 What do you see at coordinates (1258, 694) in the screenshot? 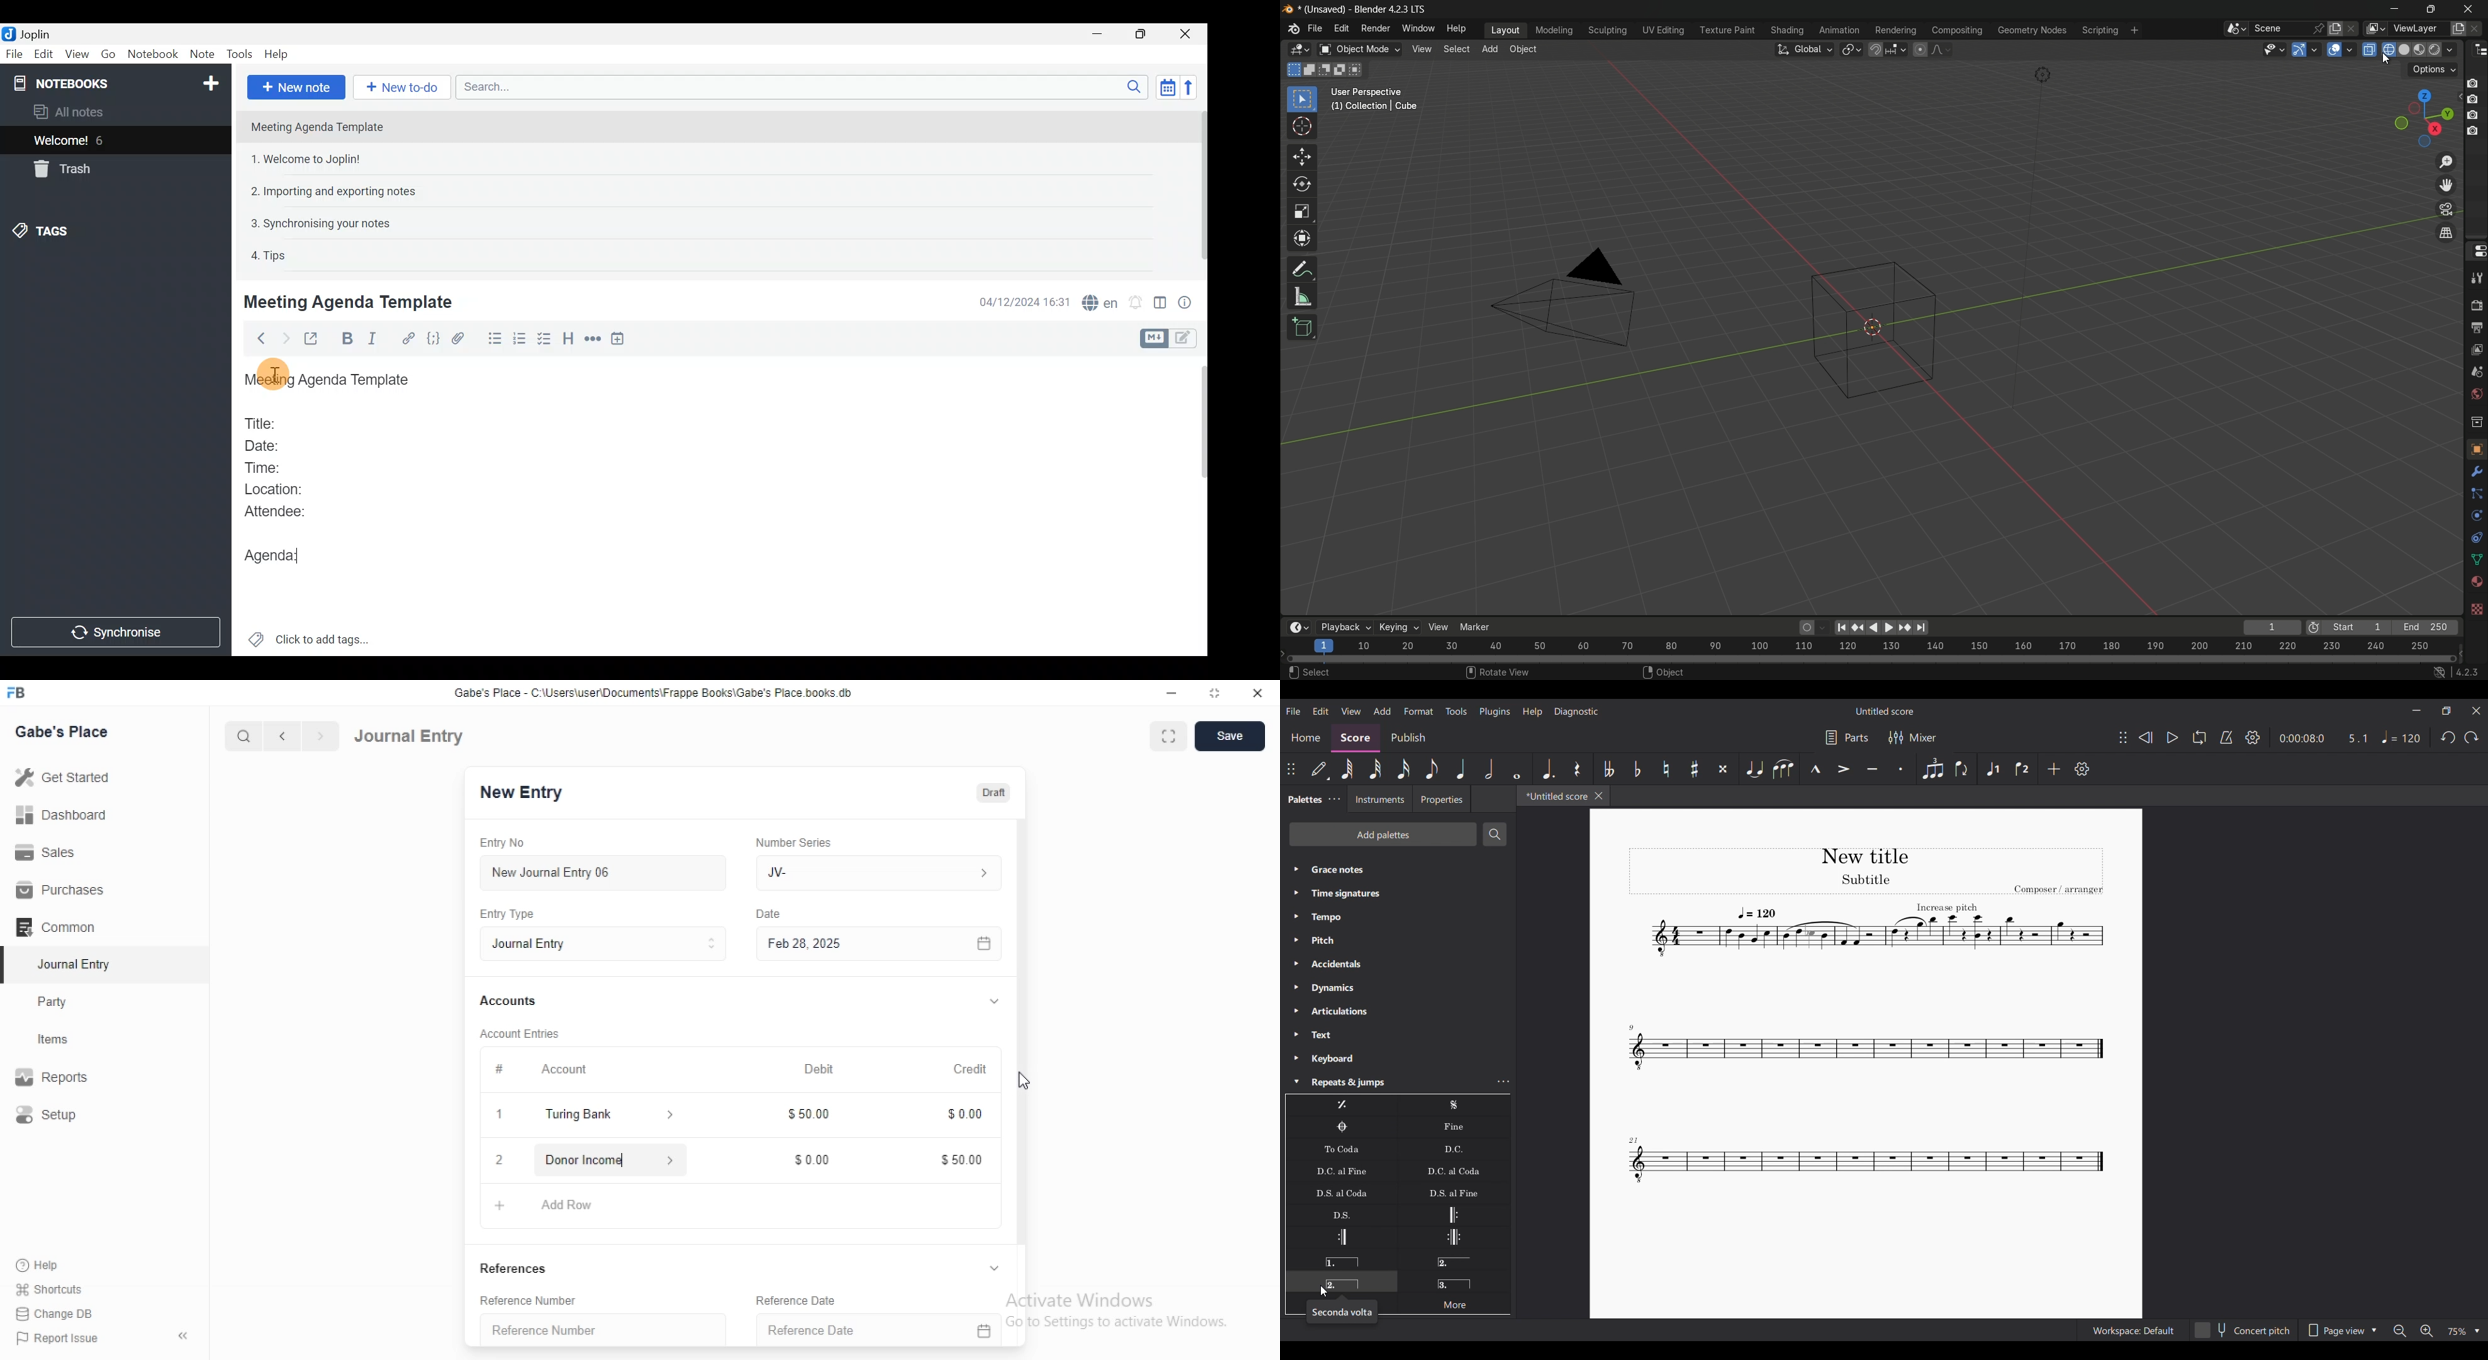
I see `close` at bounding box center [1258, 694].